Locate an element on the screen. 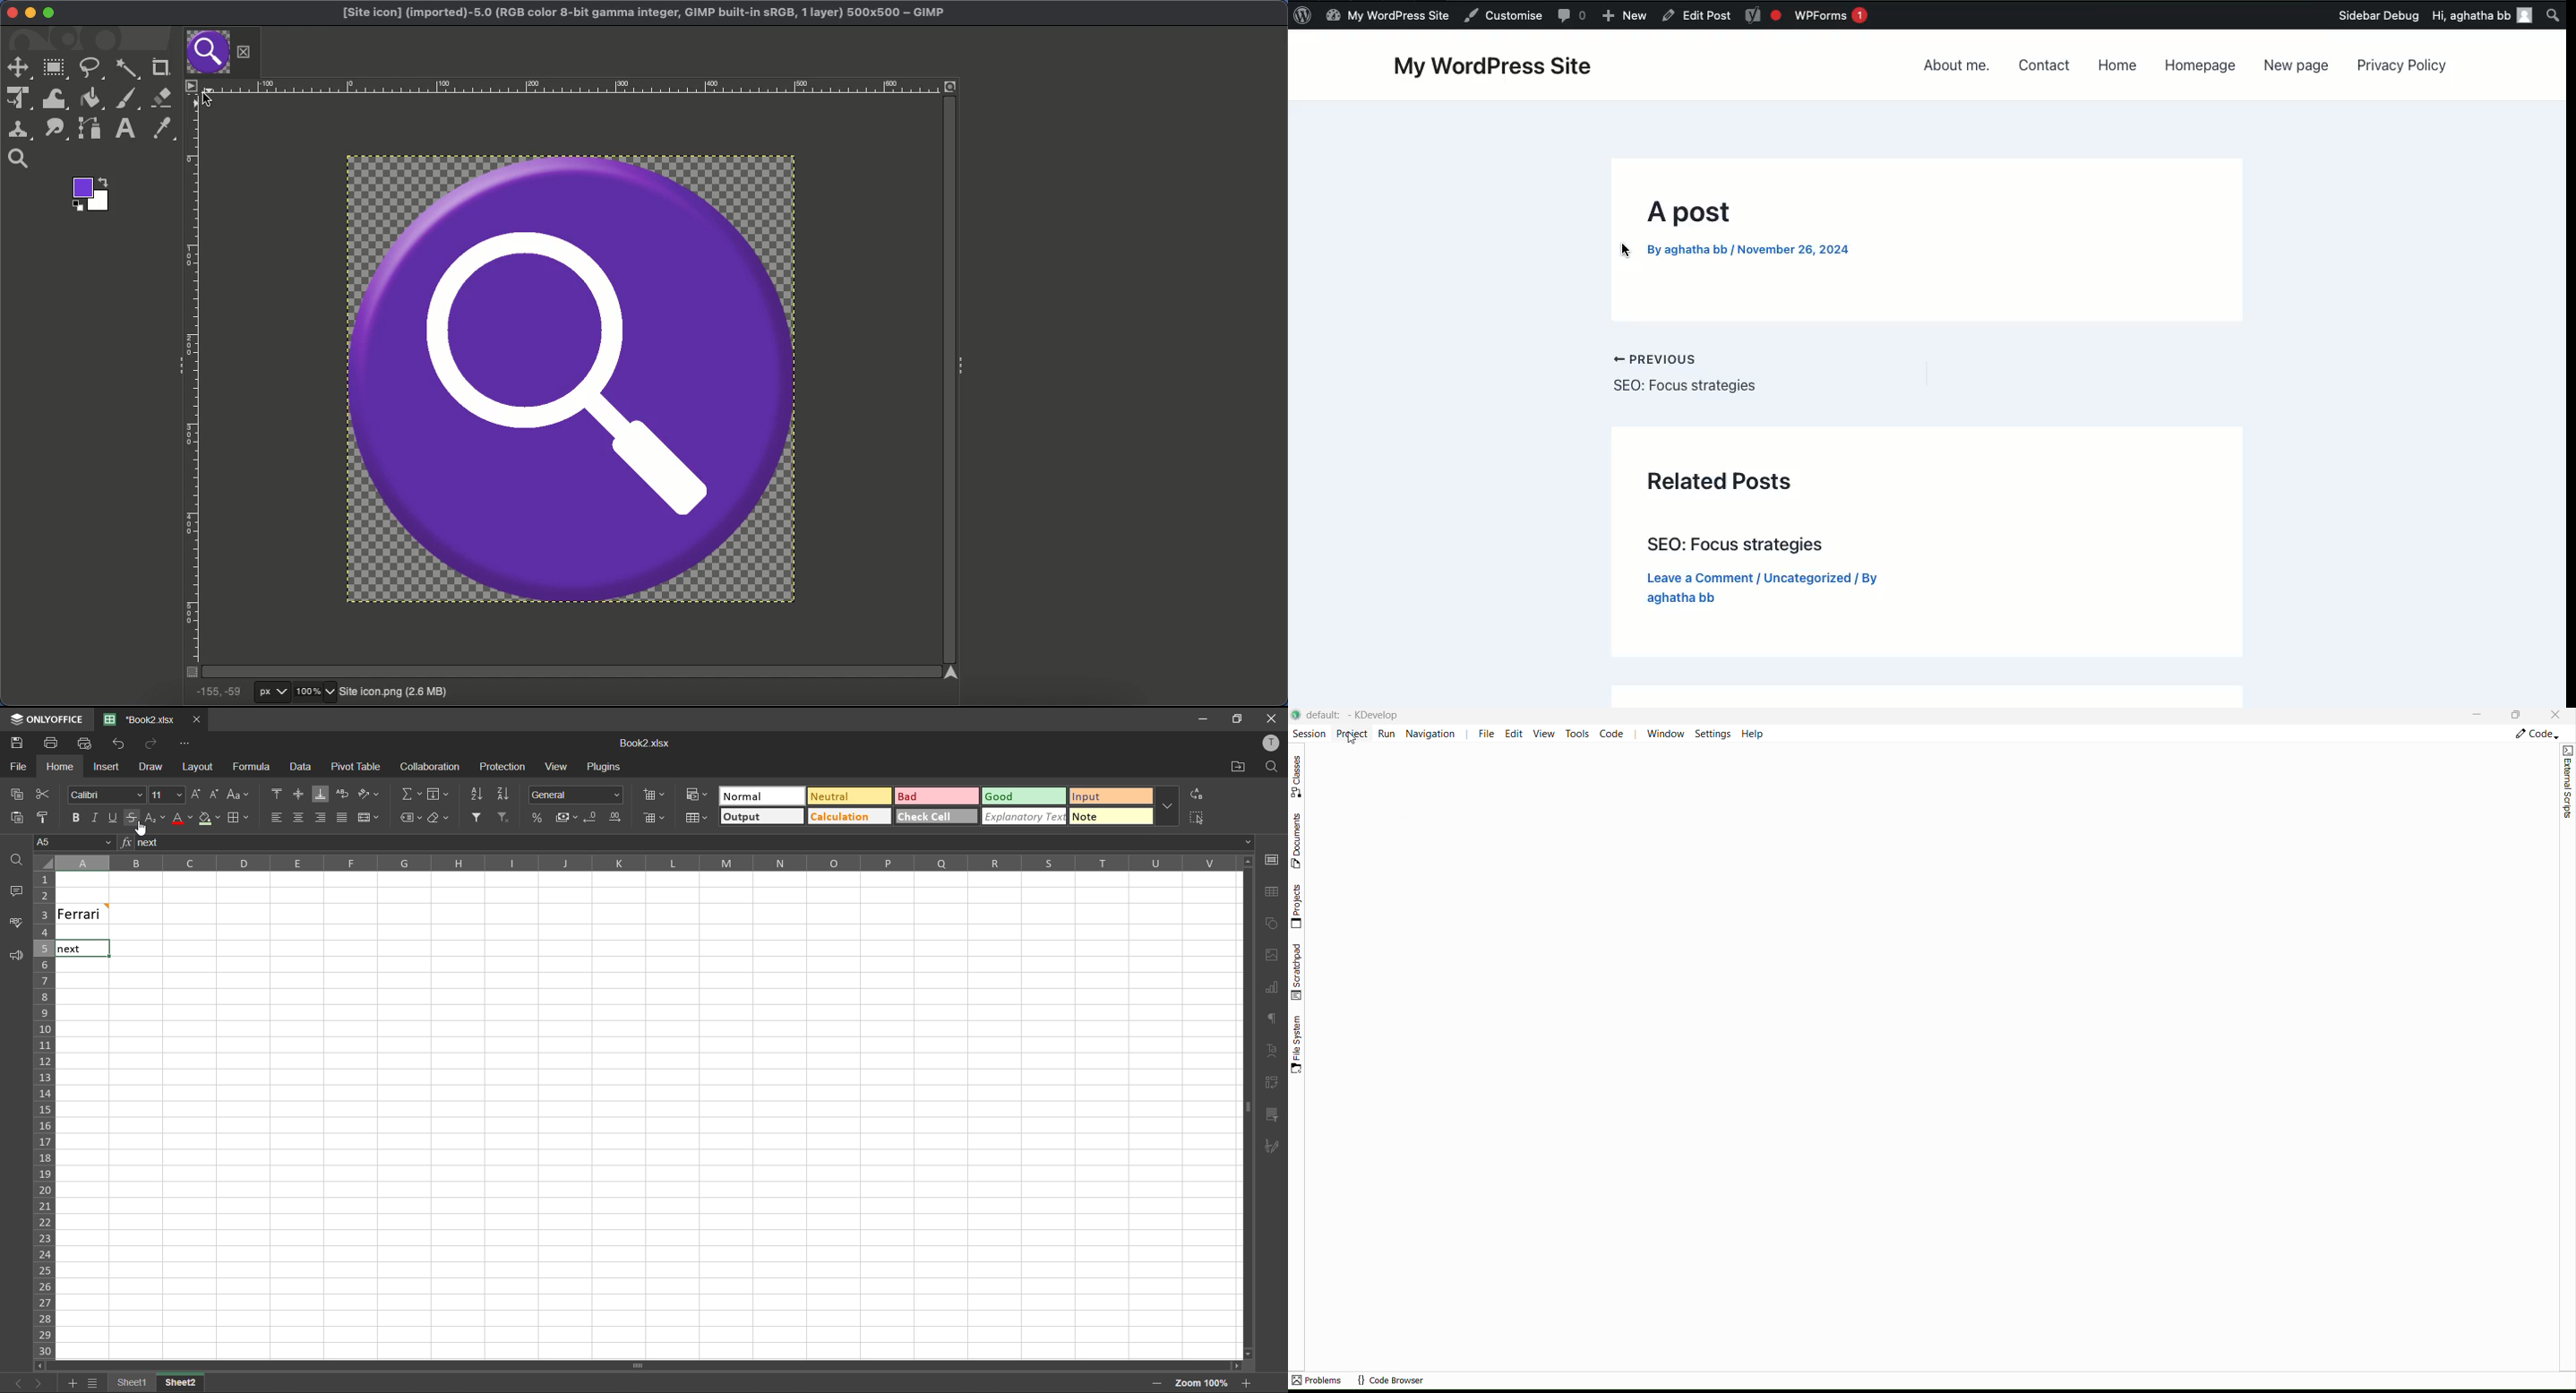 The image size is (2576, 1400). cell address is located at coordinates (76, 842).